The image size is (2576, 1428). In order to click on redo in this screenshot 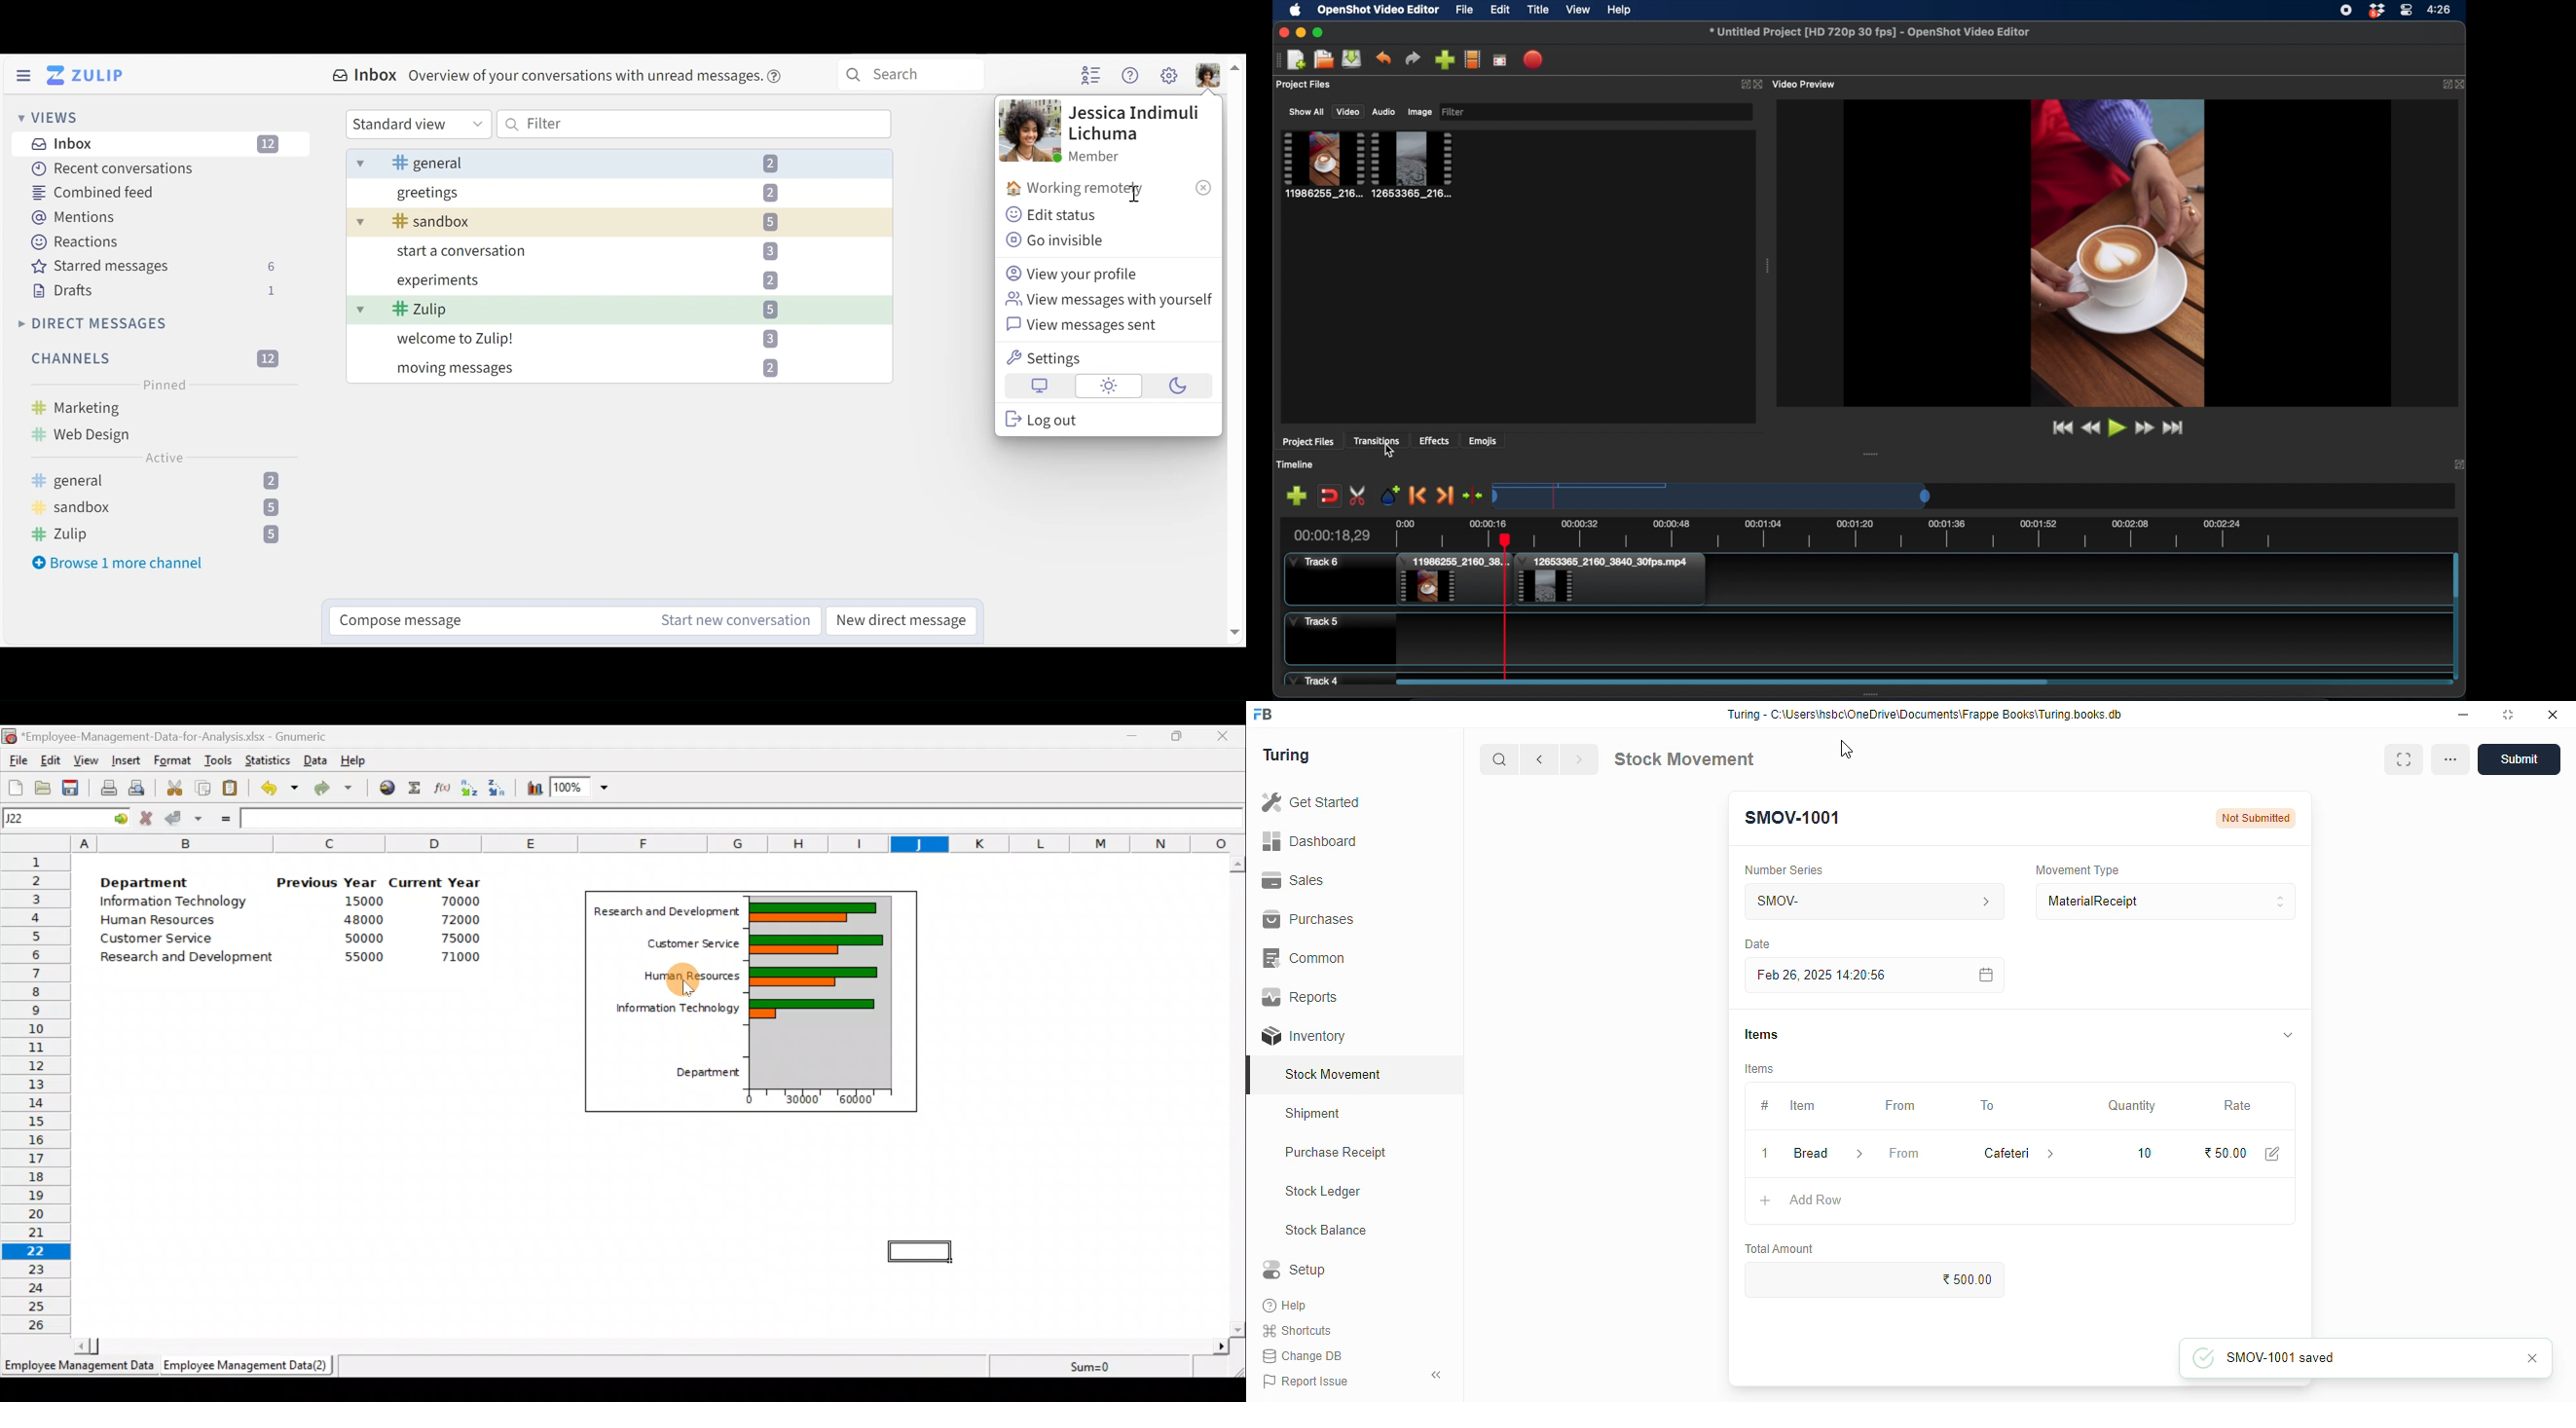, I will do `click(1413, 58)`.